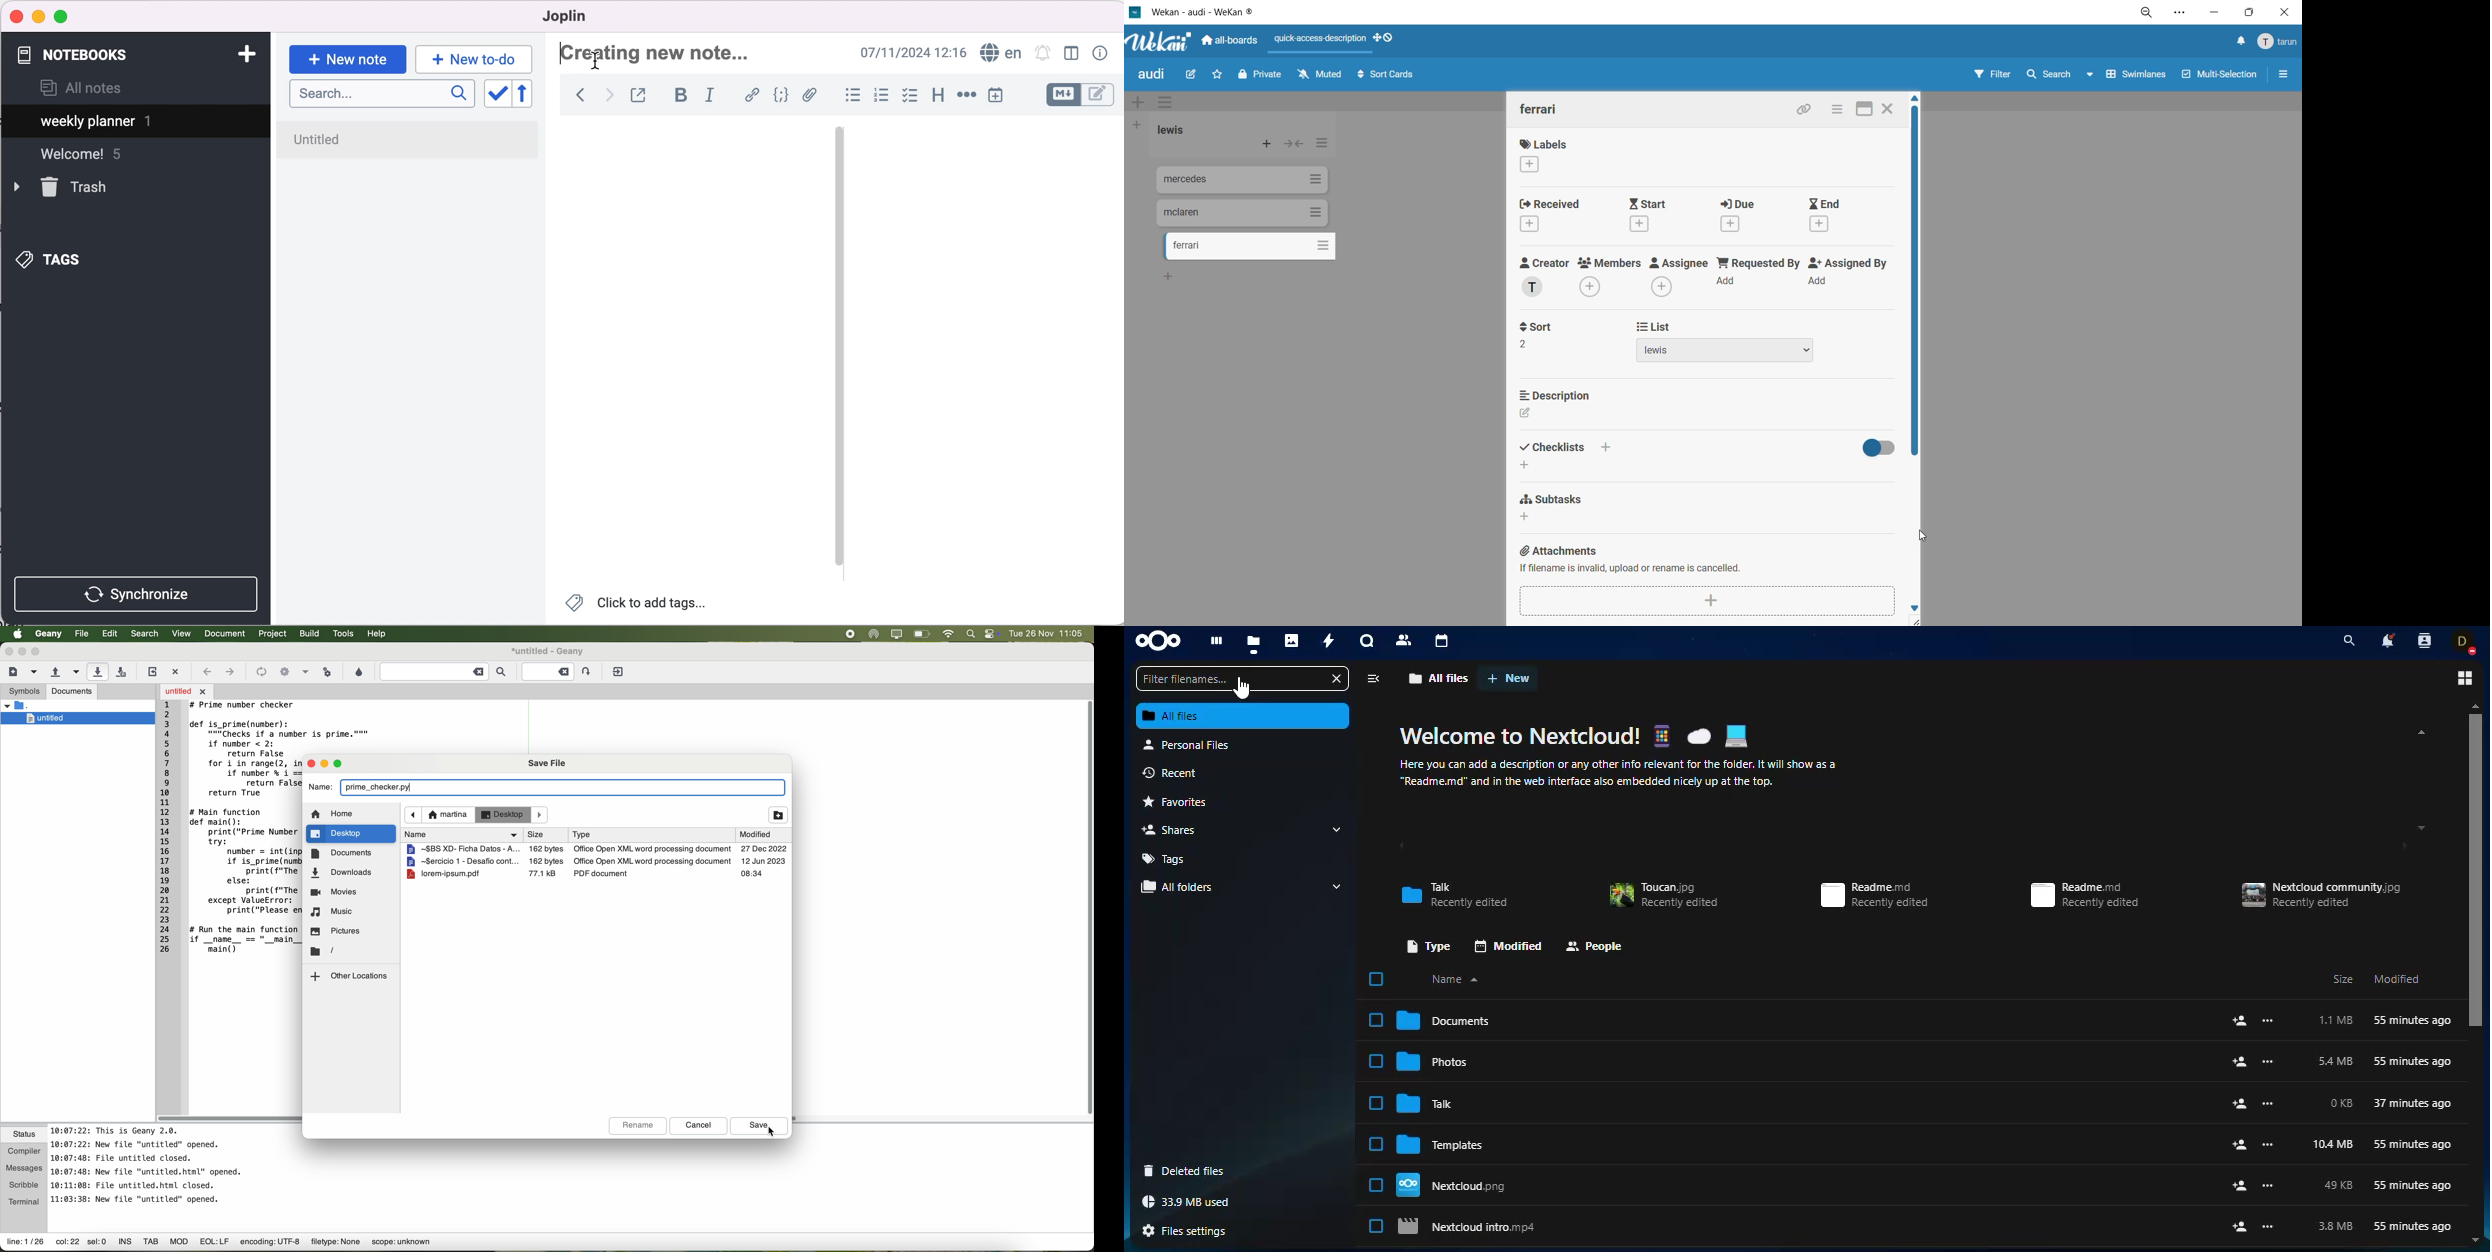 This screenshot has width=2492, height=1260. Describe the element at coordinates (63, 17) in the screenshot. I see `maximize` at that location.